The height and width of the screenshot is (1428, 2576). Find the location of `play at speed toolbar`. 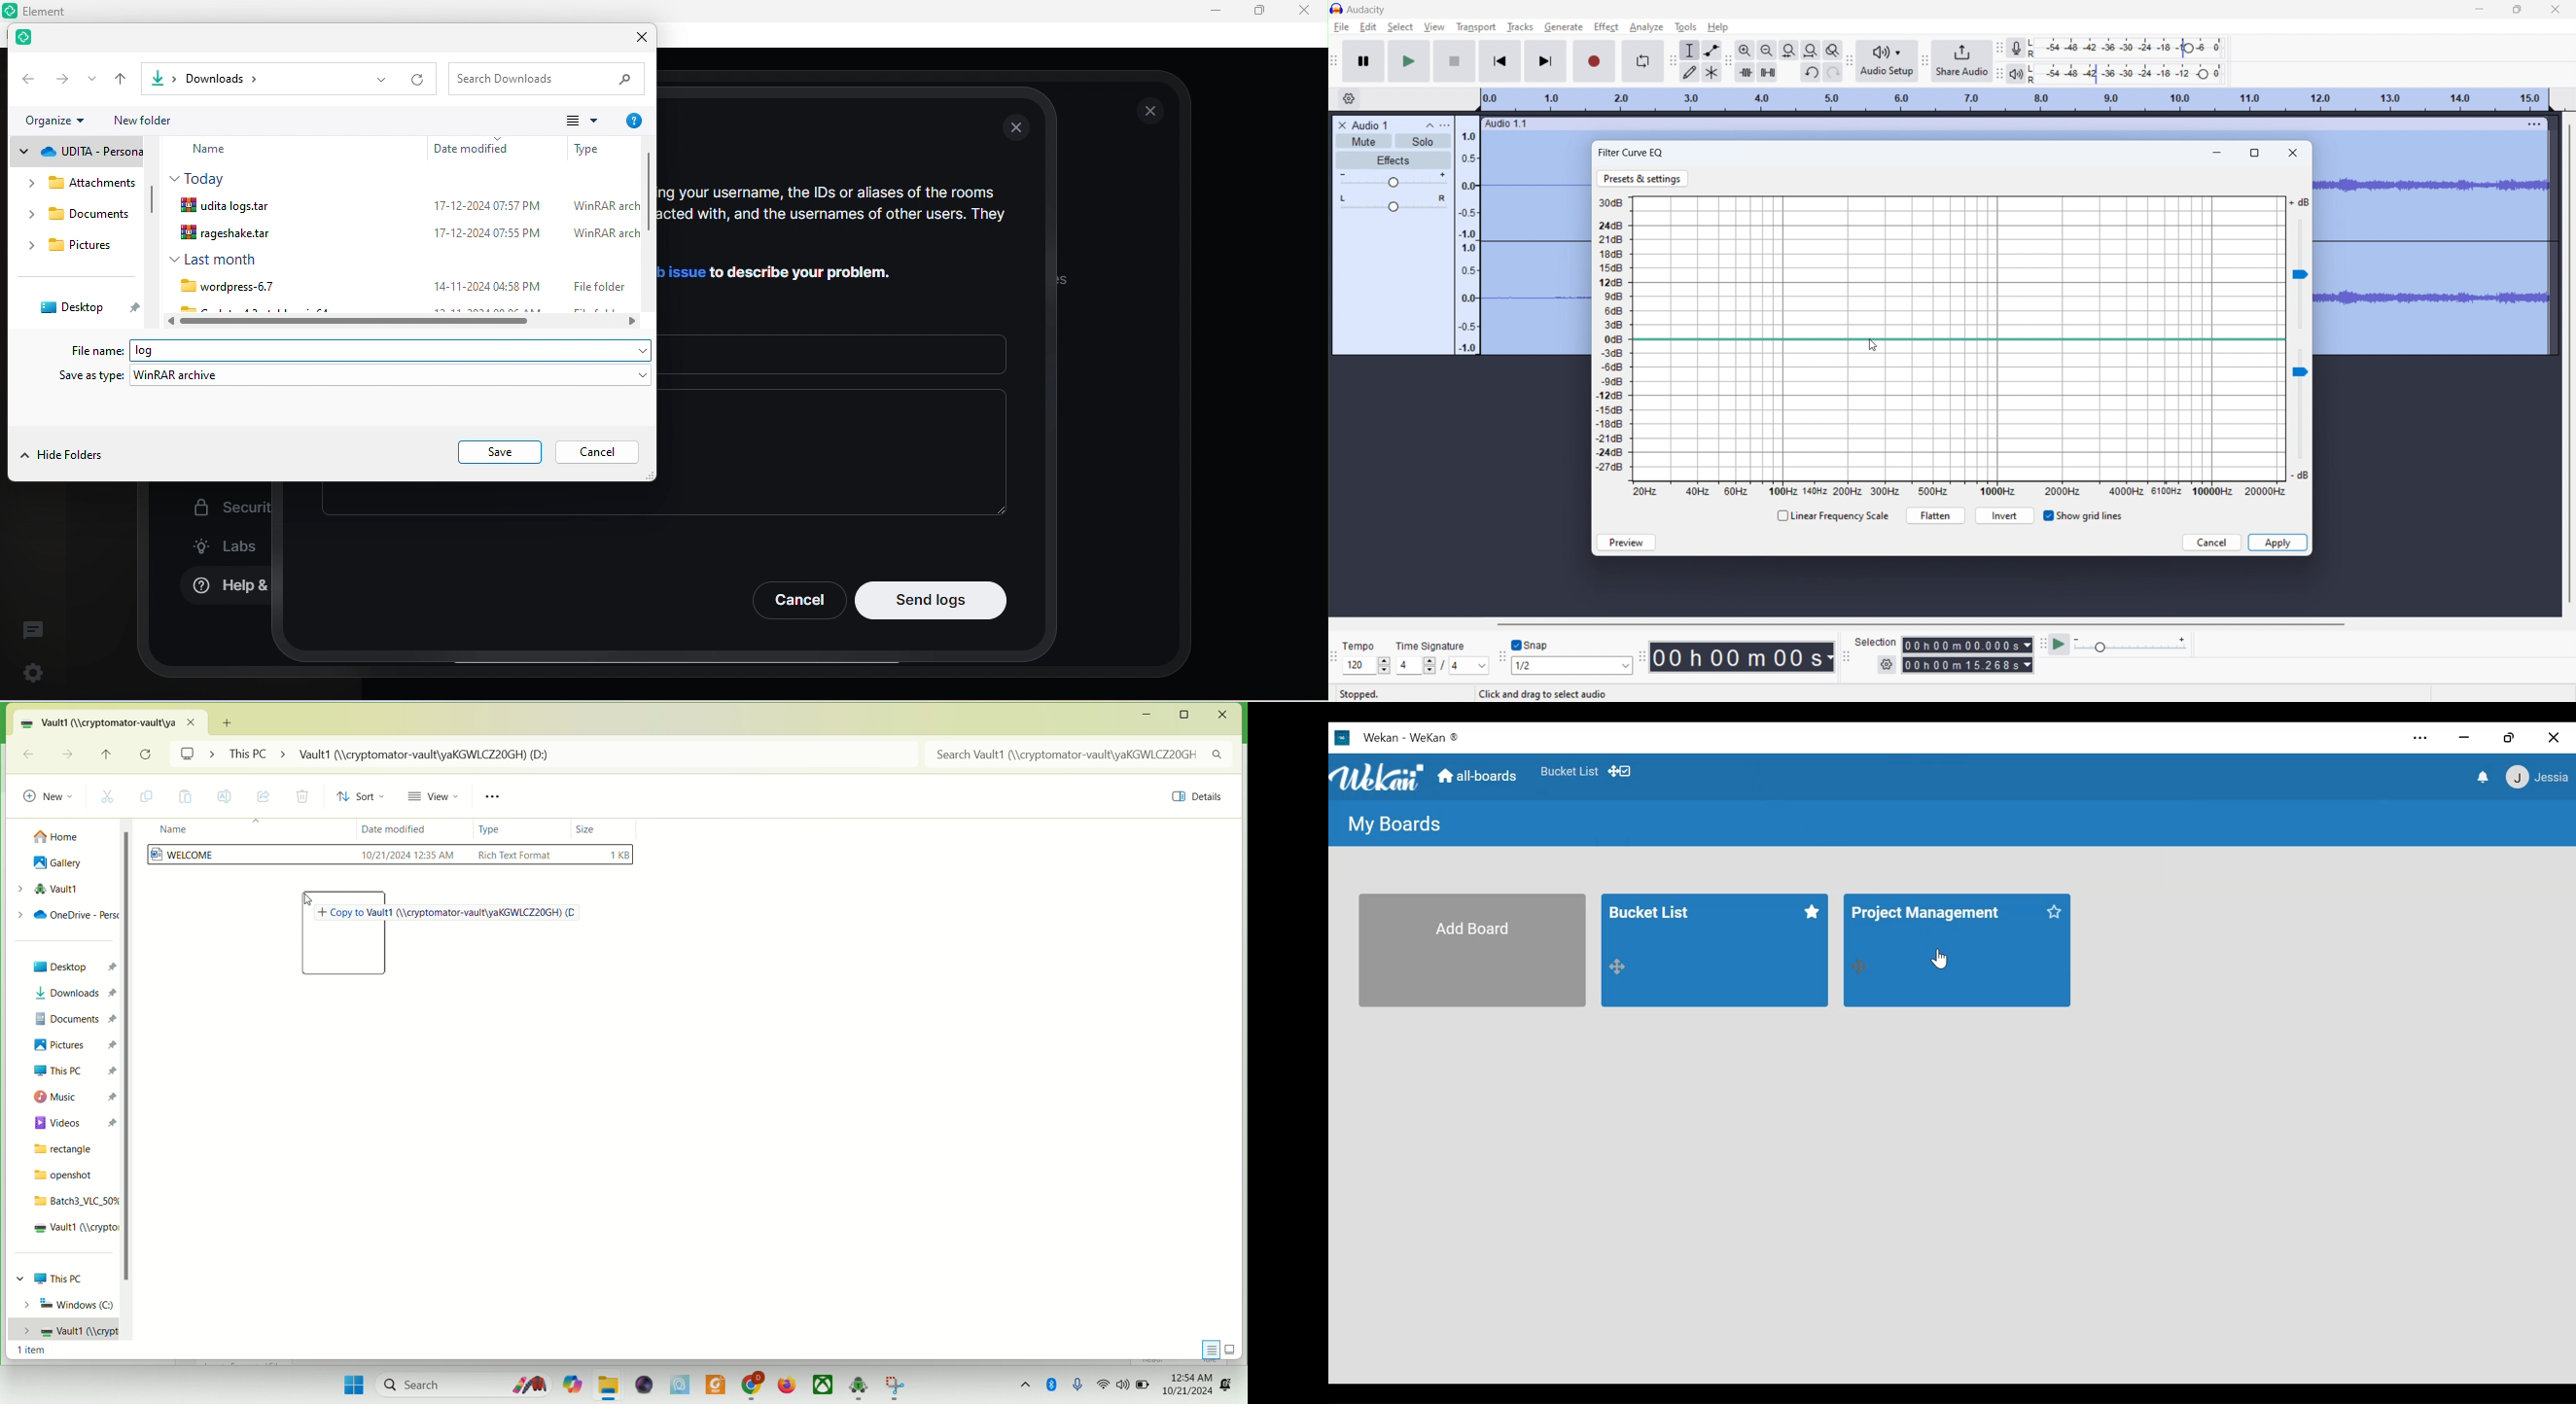

play at speed toolbar is located at coordinates (2043, 644).